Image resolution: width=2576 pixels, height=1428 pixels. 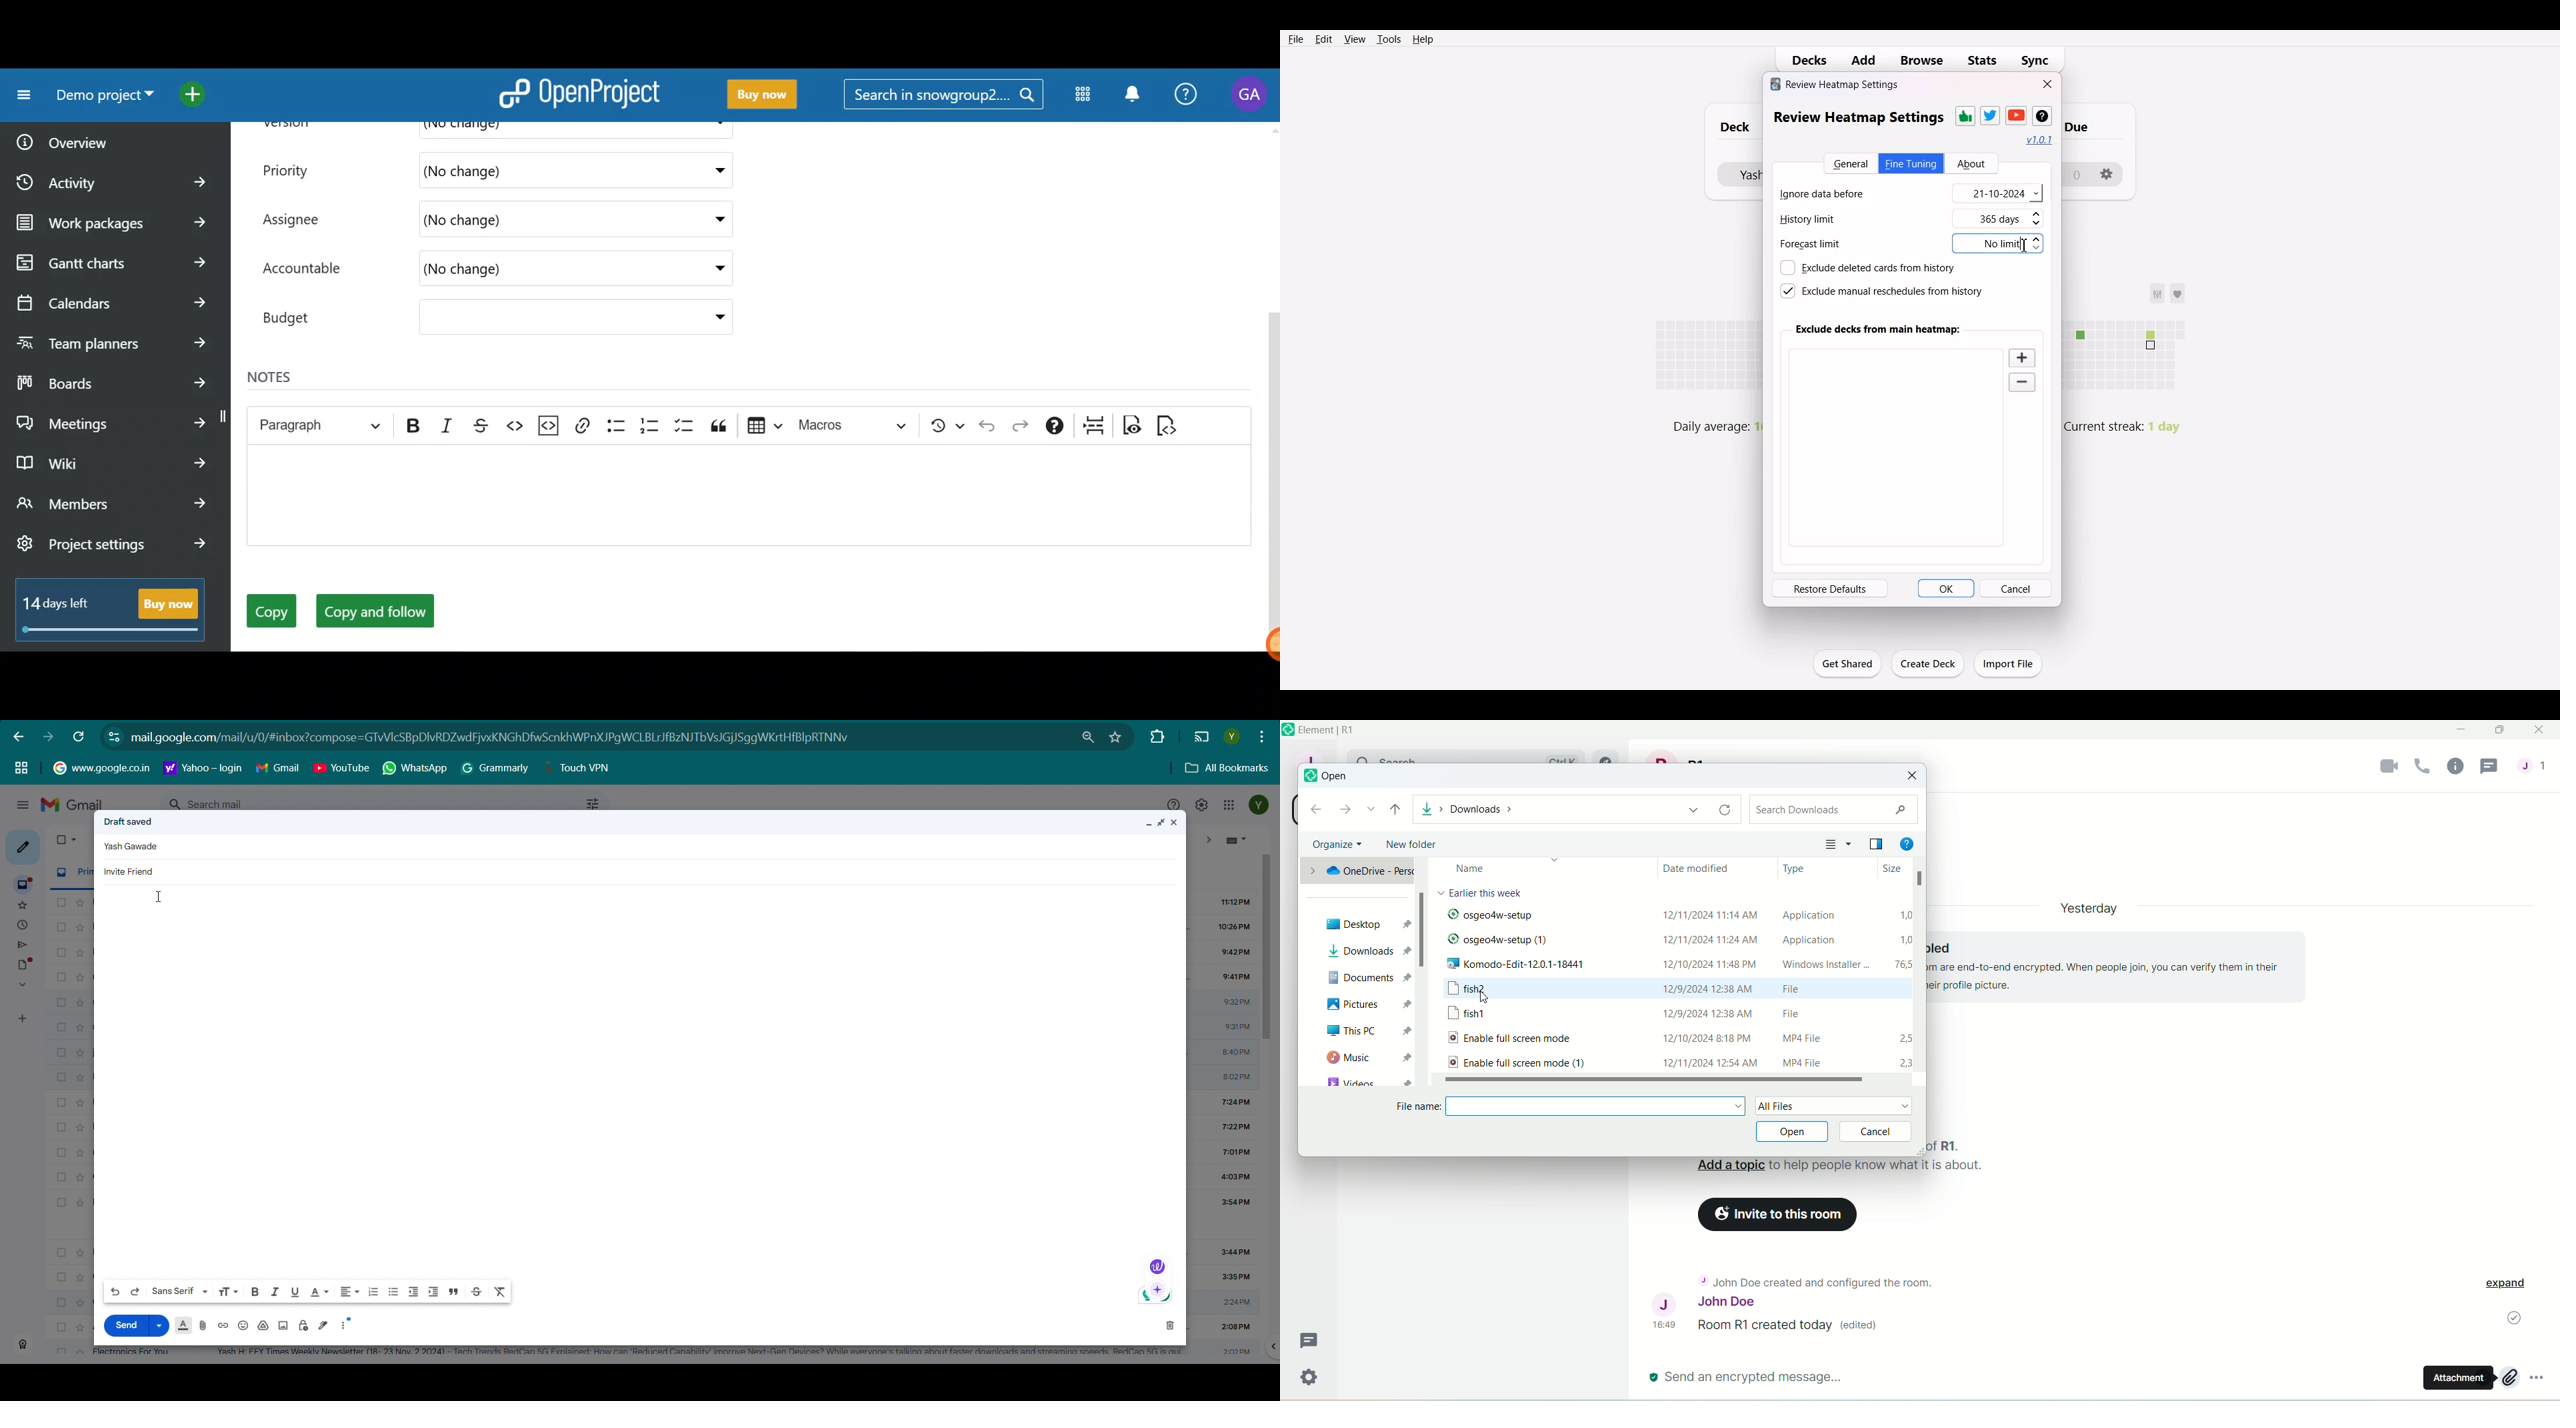 I want to click on Boards, so click(x=113, y=379).